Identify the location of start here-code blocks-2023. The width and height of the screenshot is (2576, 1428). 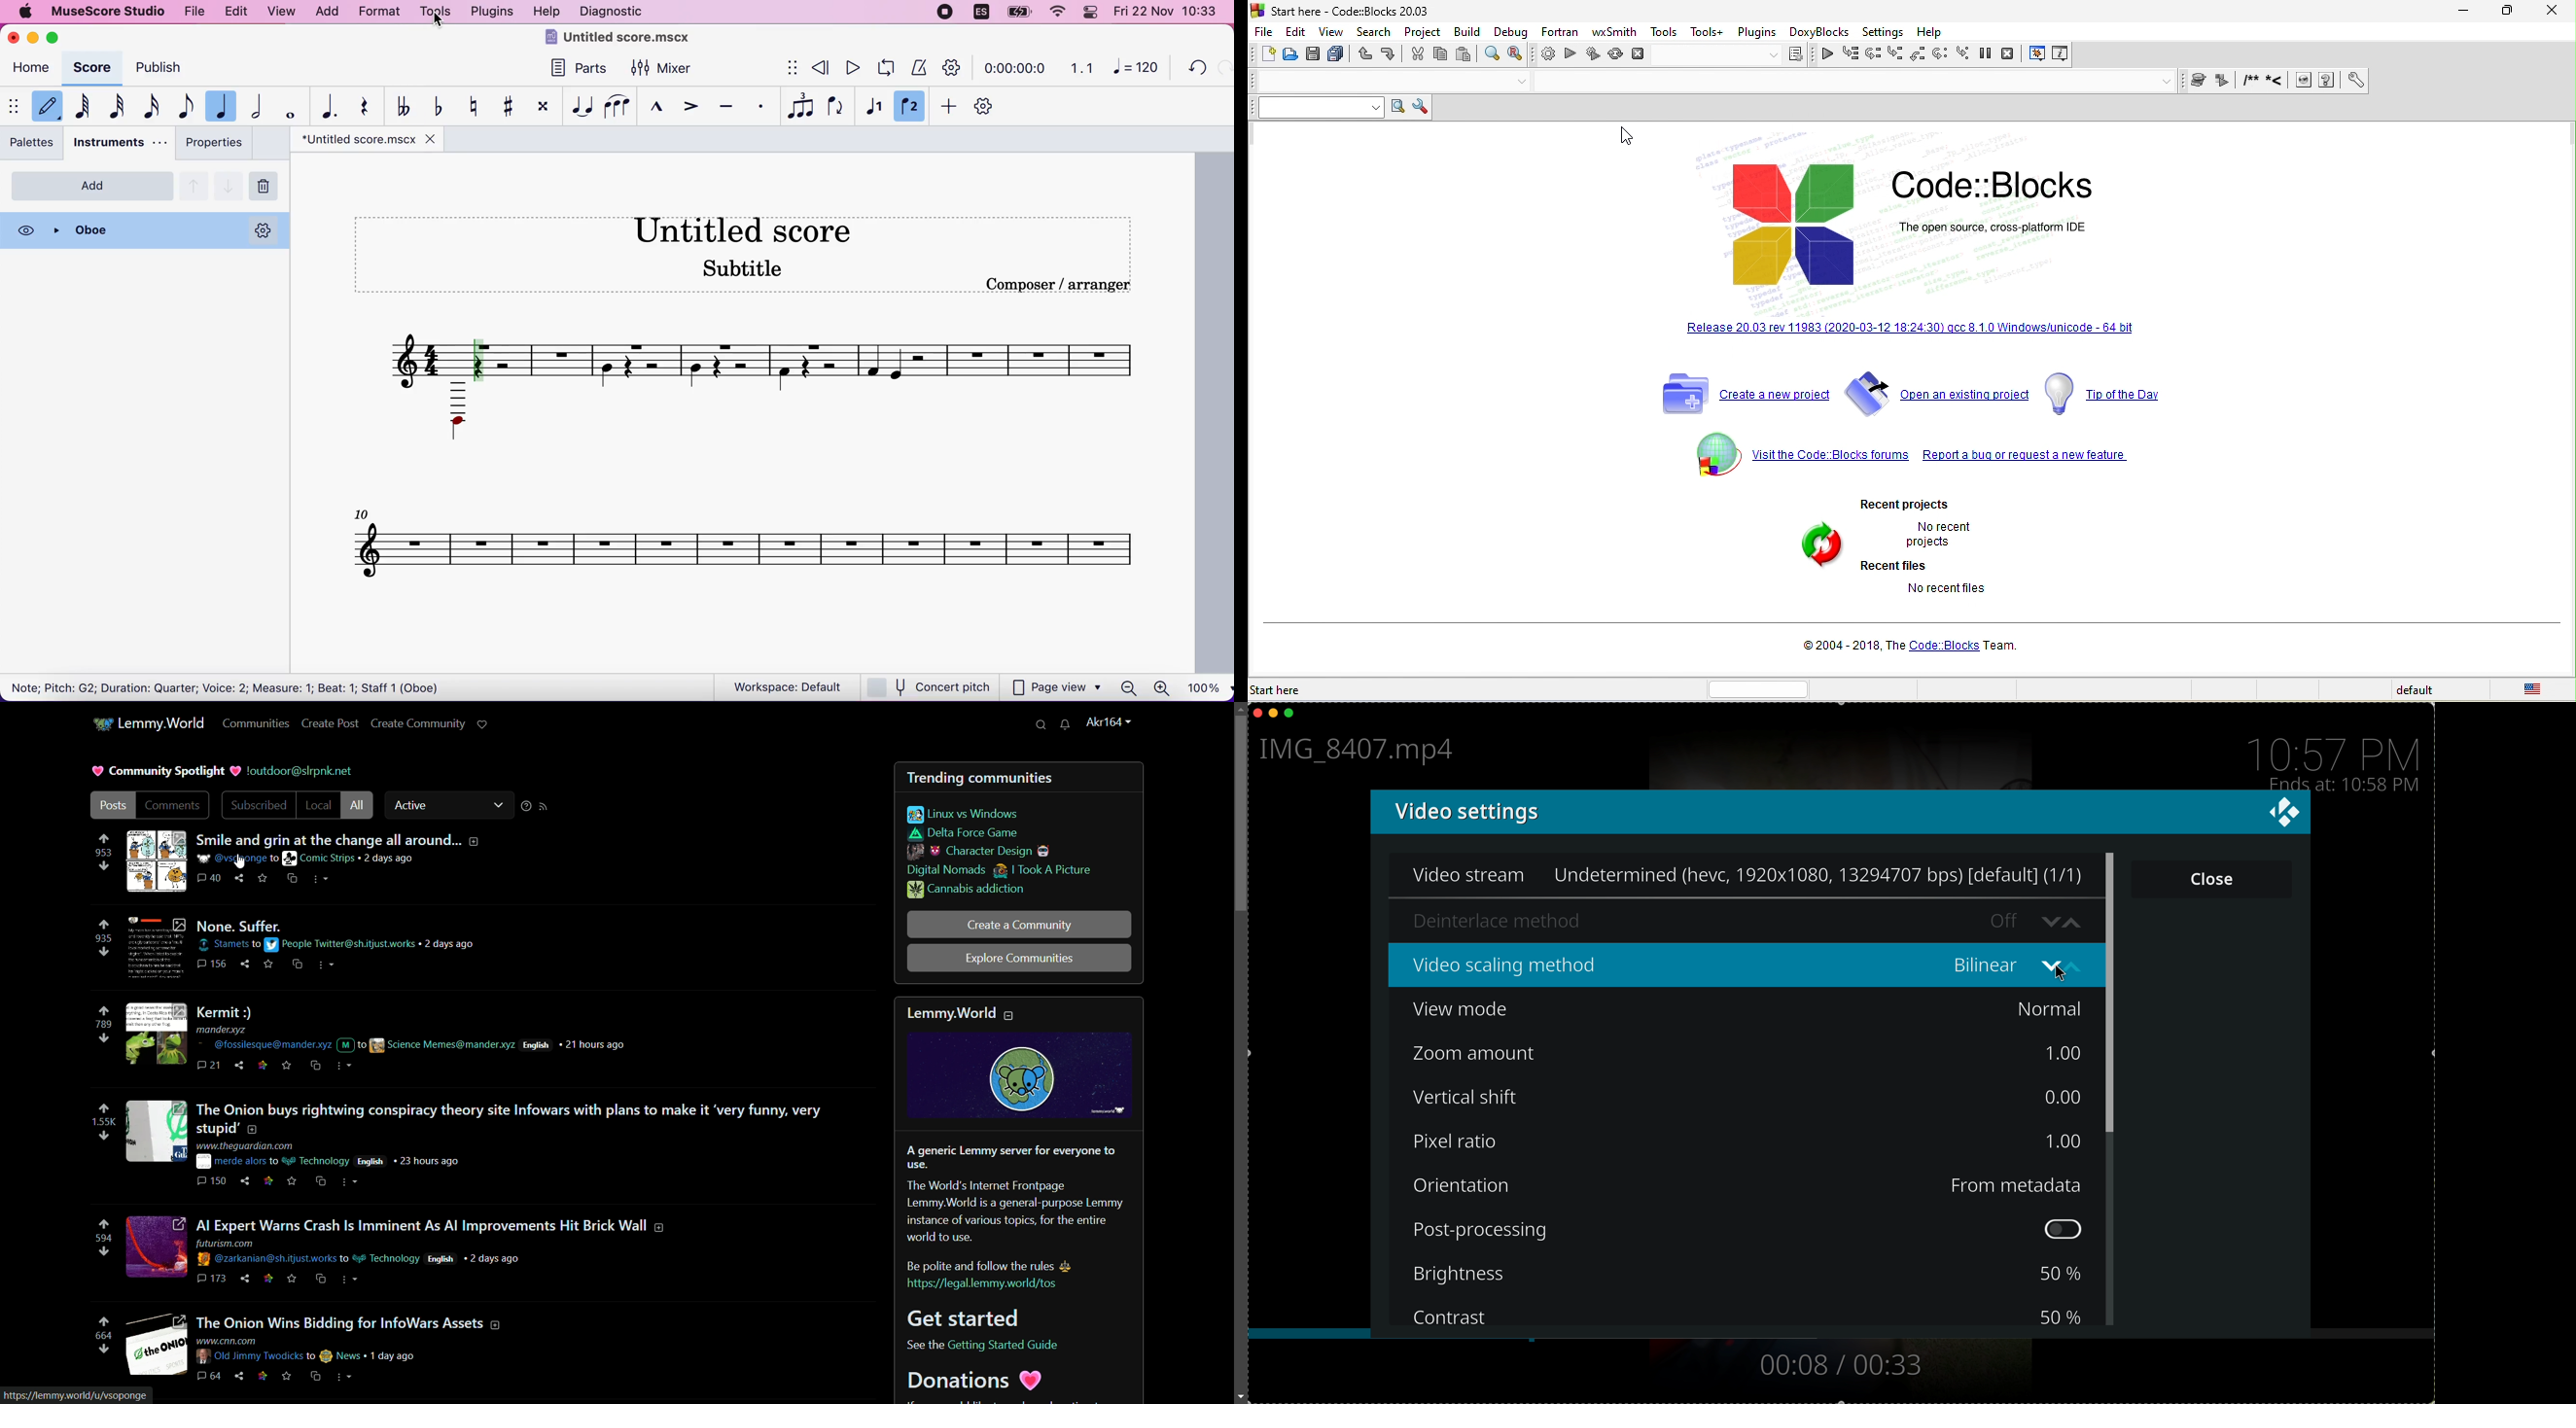
(1361, 11).